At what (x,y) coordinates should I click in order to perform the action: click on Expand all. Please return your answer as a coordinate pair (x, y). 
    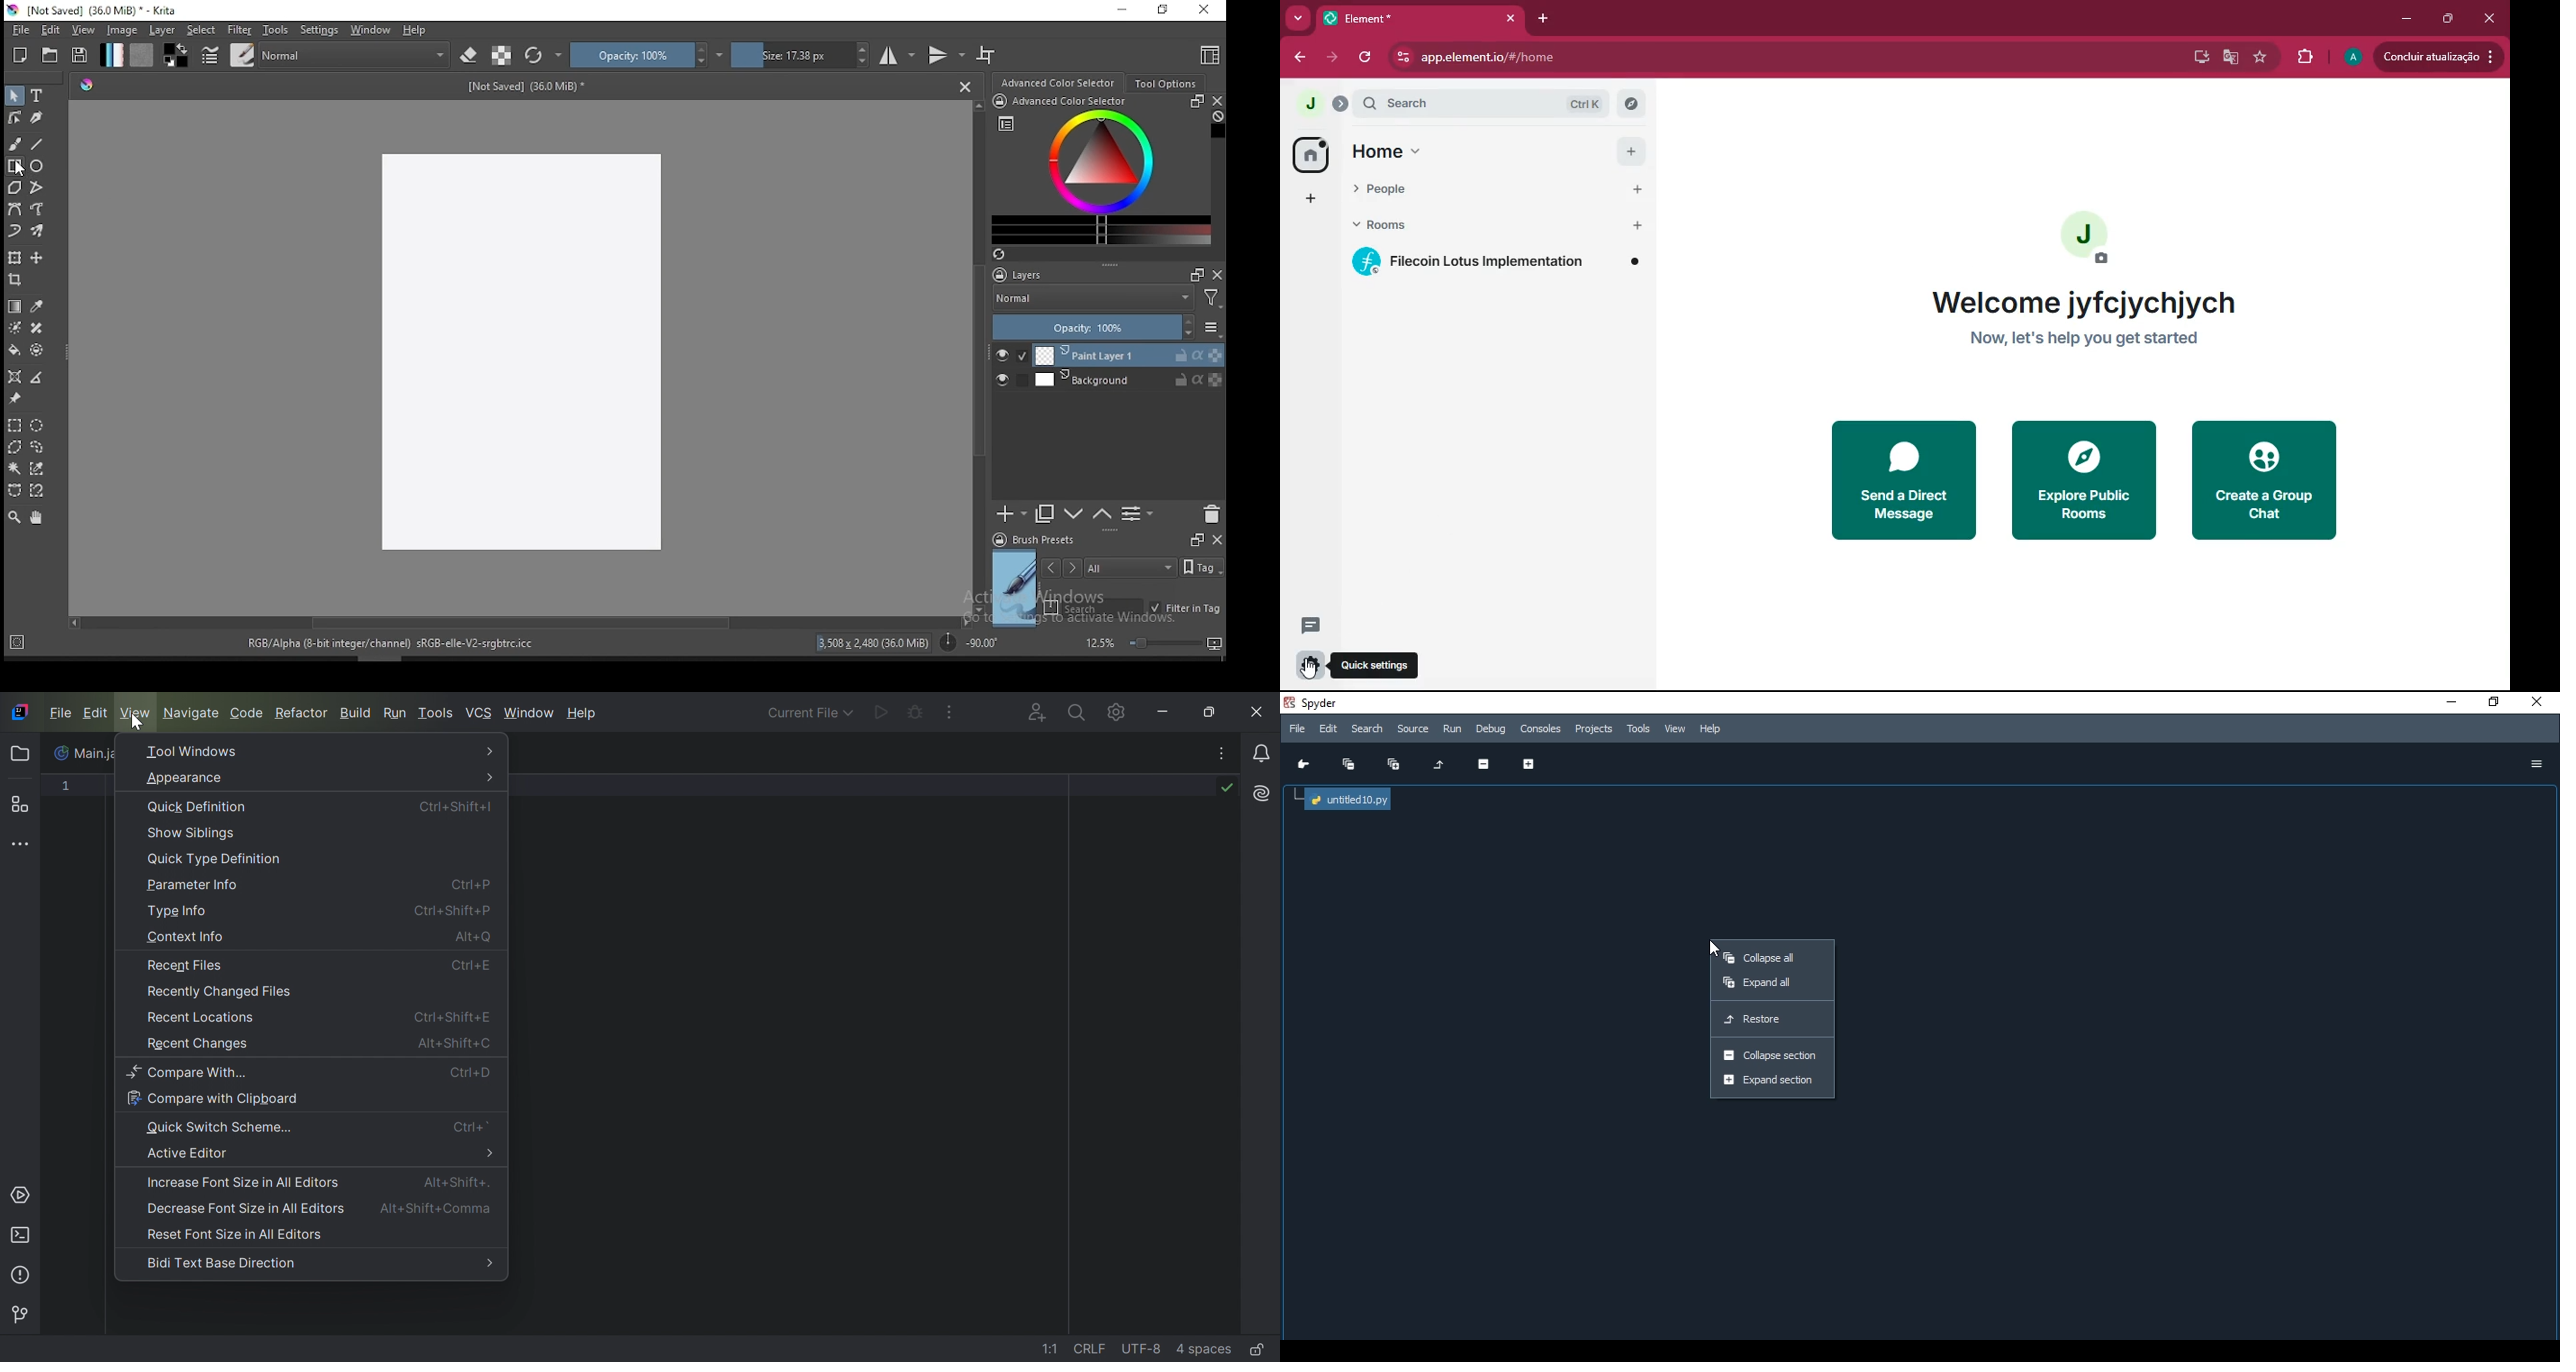
    Looking at the image, I should click on (1768, 984).